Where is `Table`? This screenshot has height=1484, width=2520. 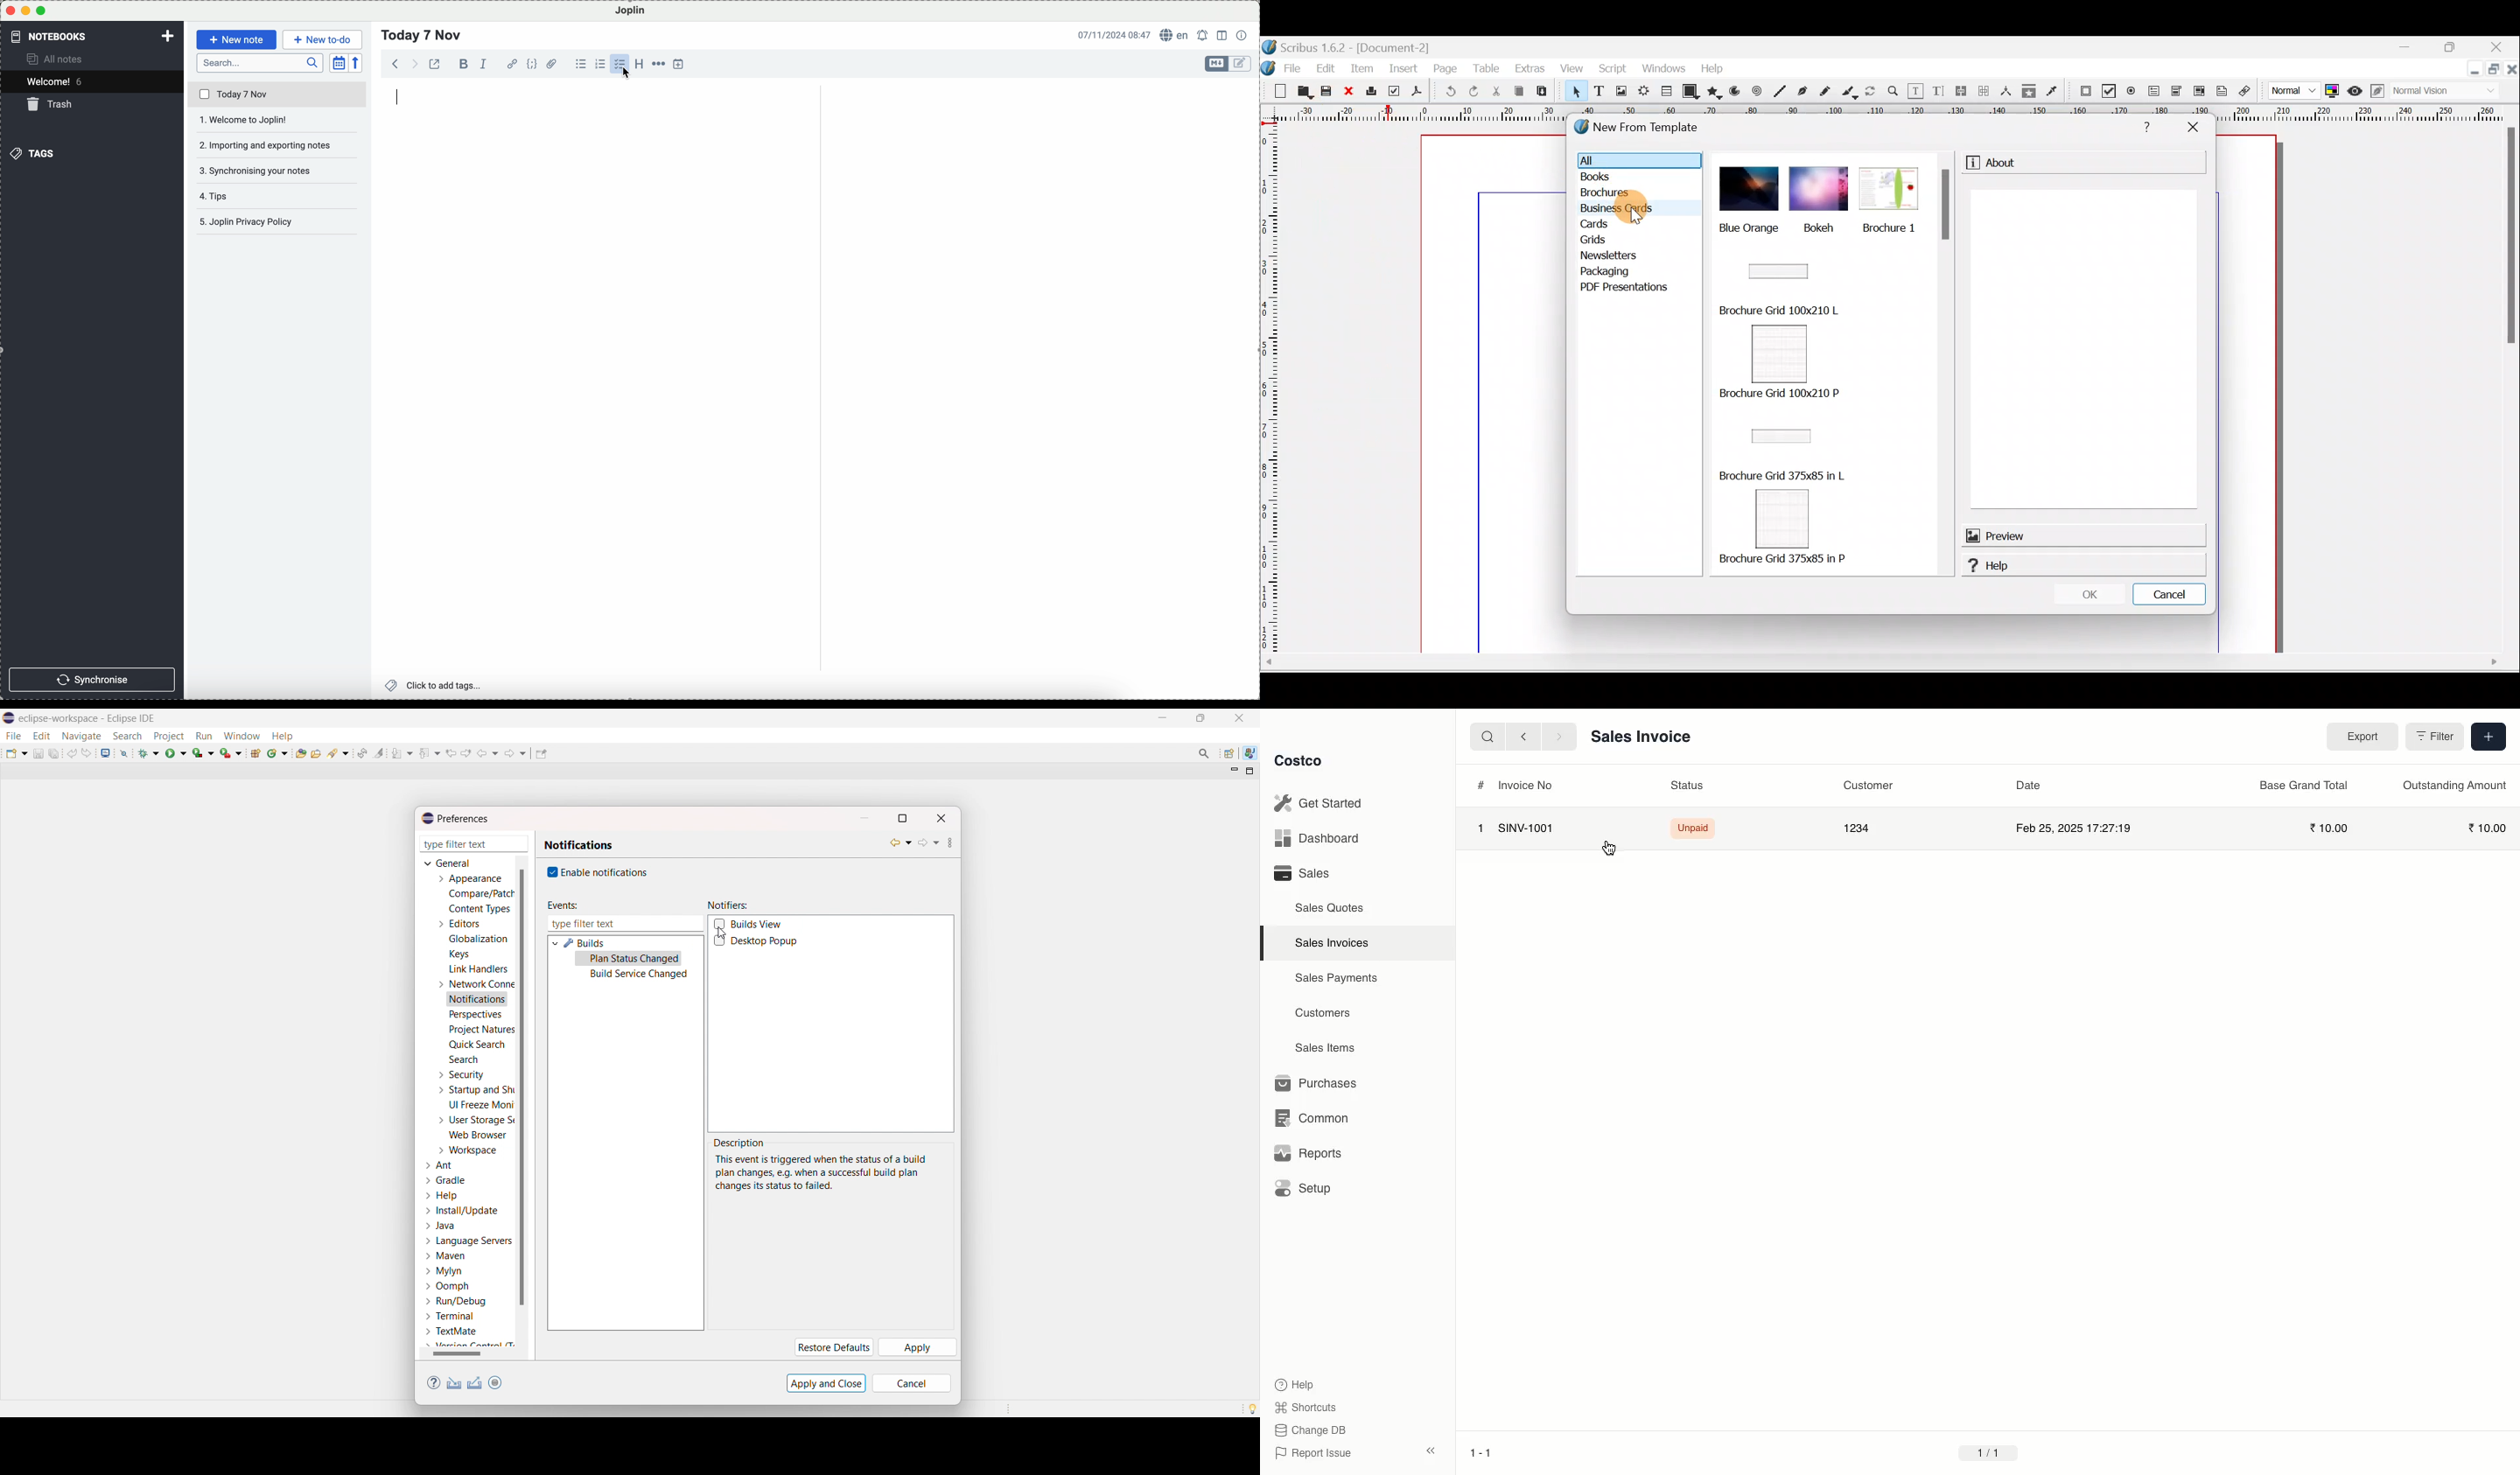 Table is located at coordinates (1665, 93).